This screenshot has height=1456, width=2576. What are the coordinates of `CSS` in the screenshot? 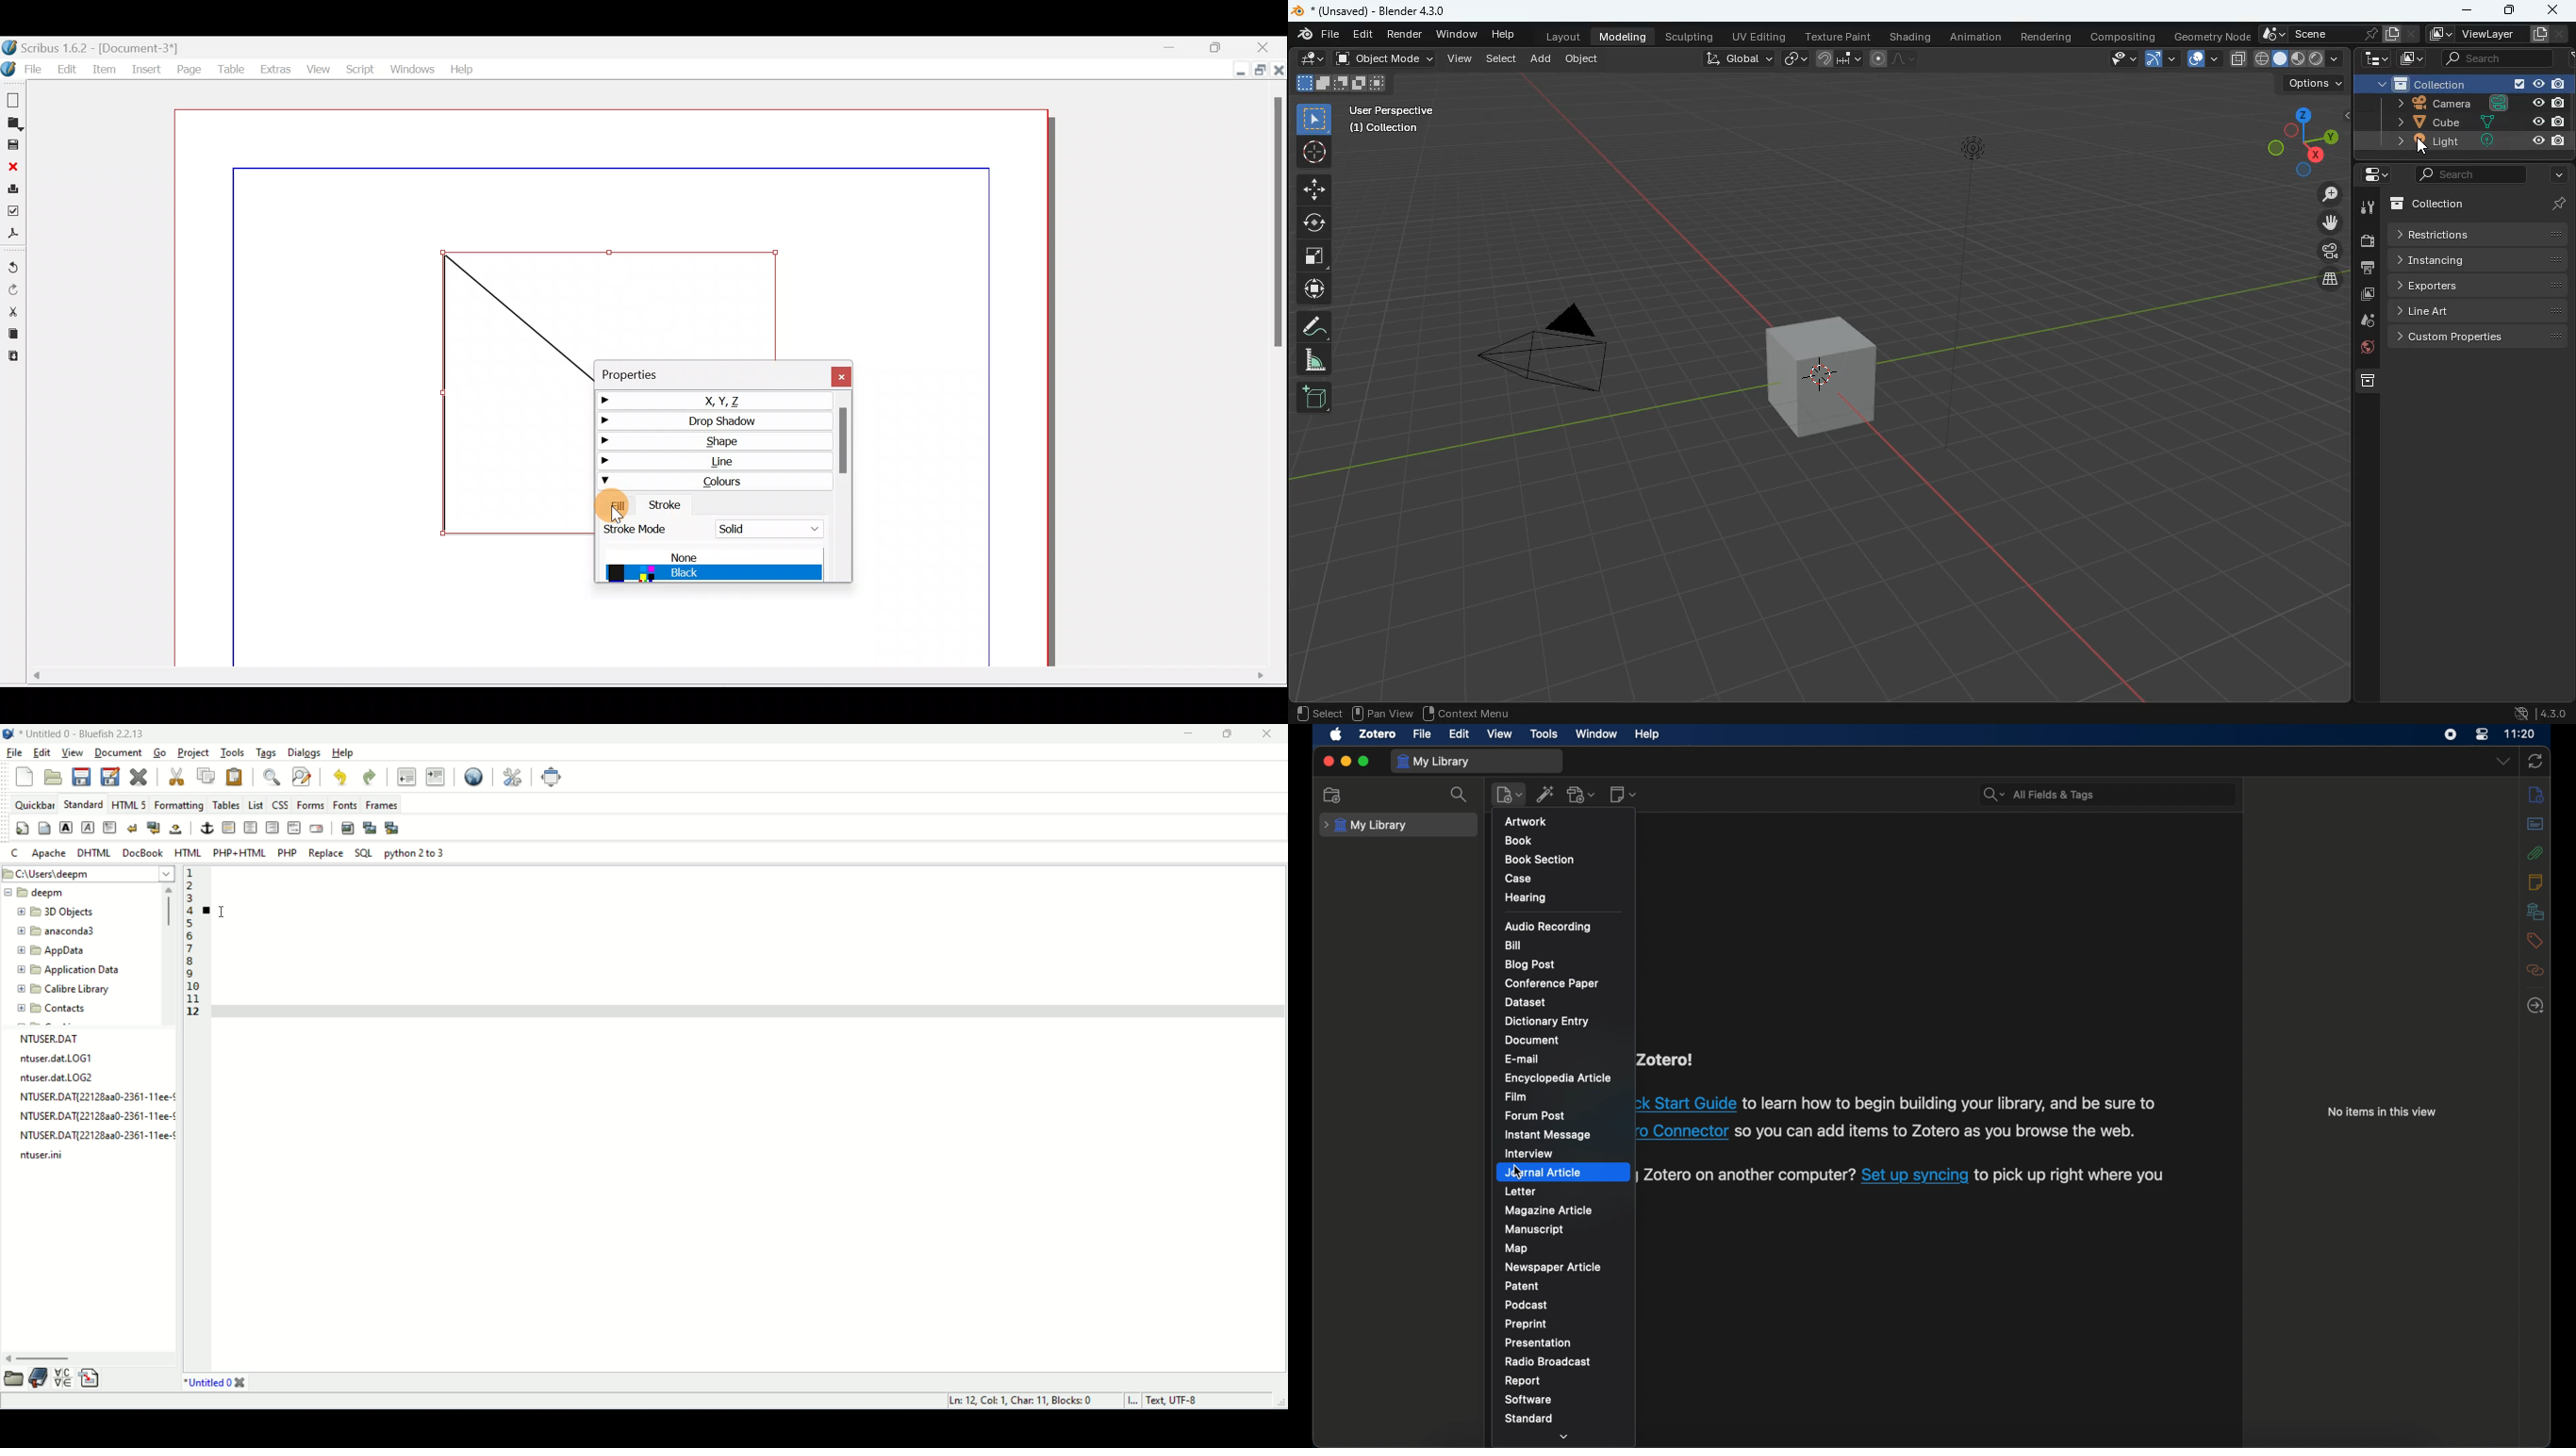 It's located at (281, 804).